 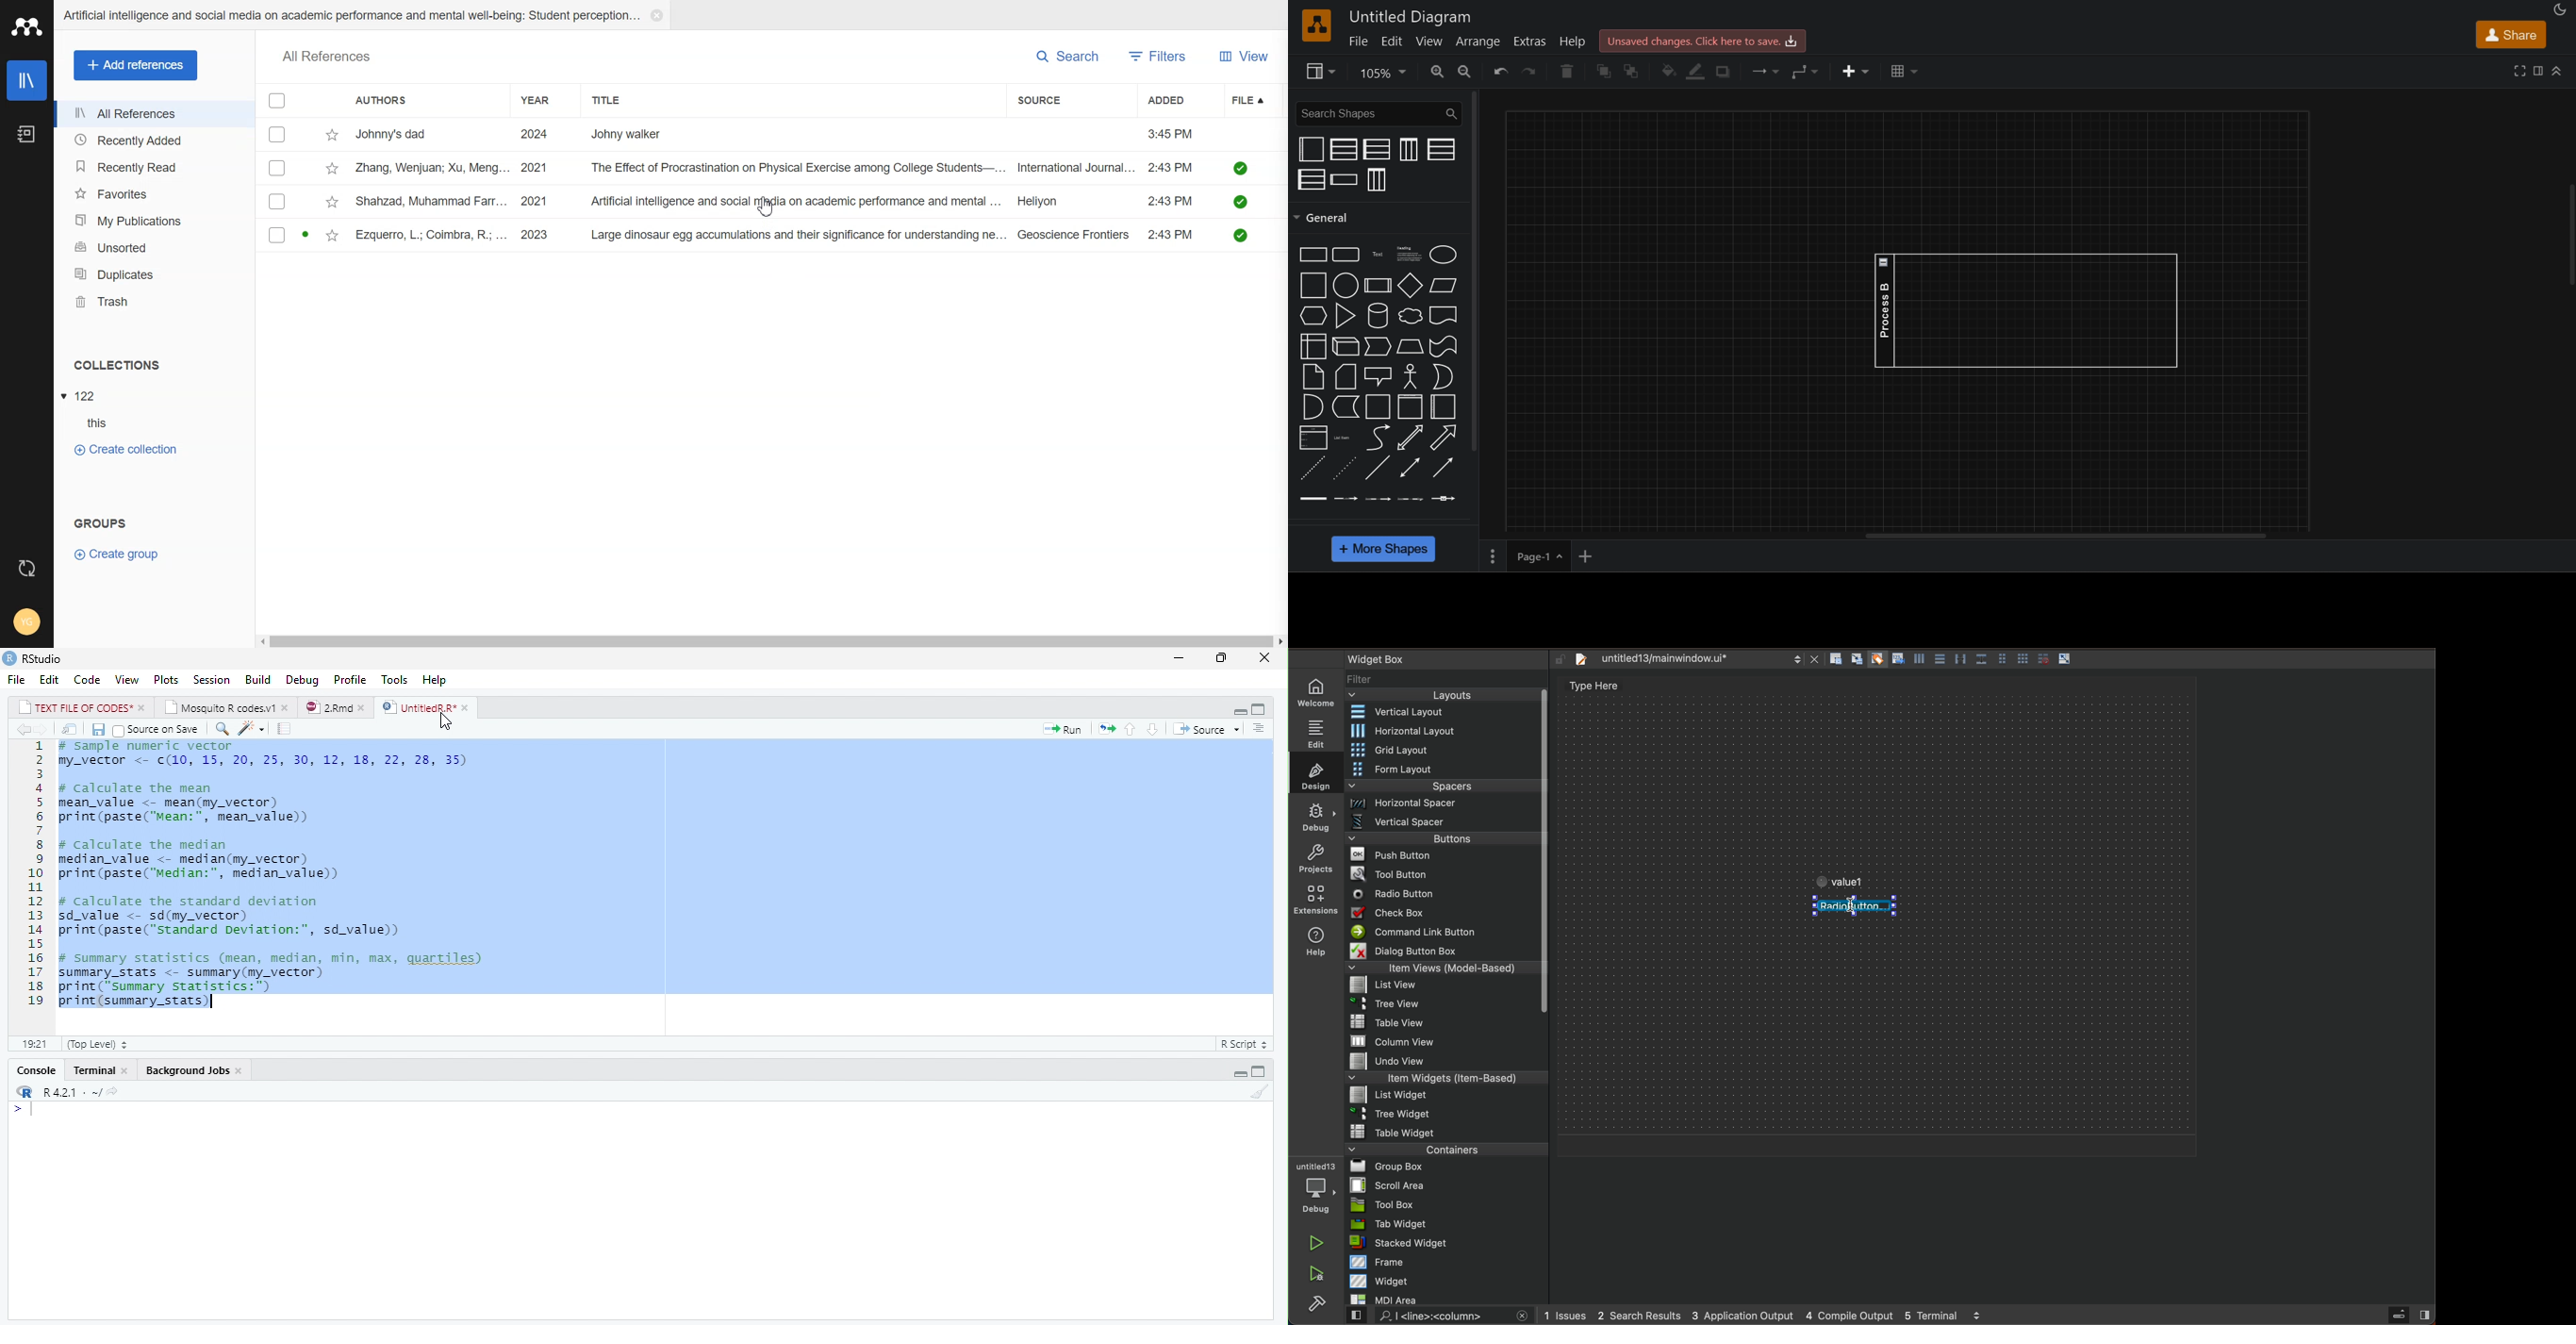 I want to click on dashed line, so click(x=1310, y=468).